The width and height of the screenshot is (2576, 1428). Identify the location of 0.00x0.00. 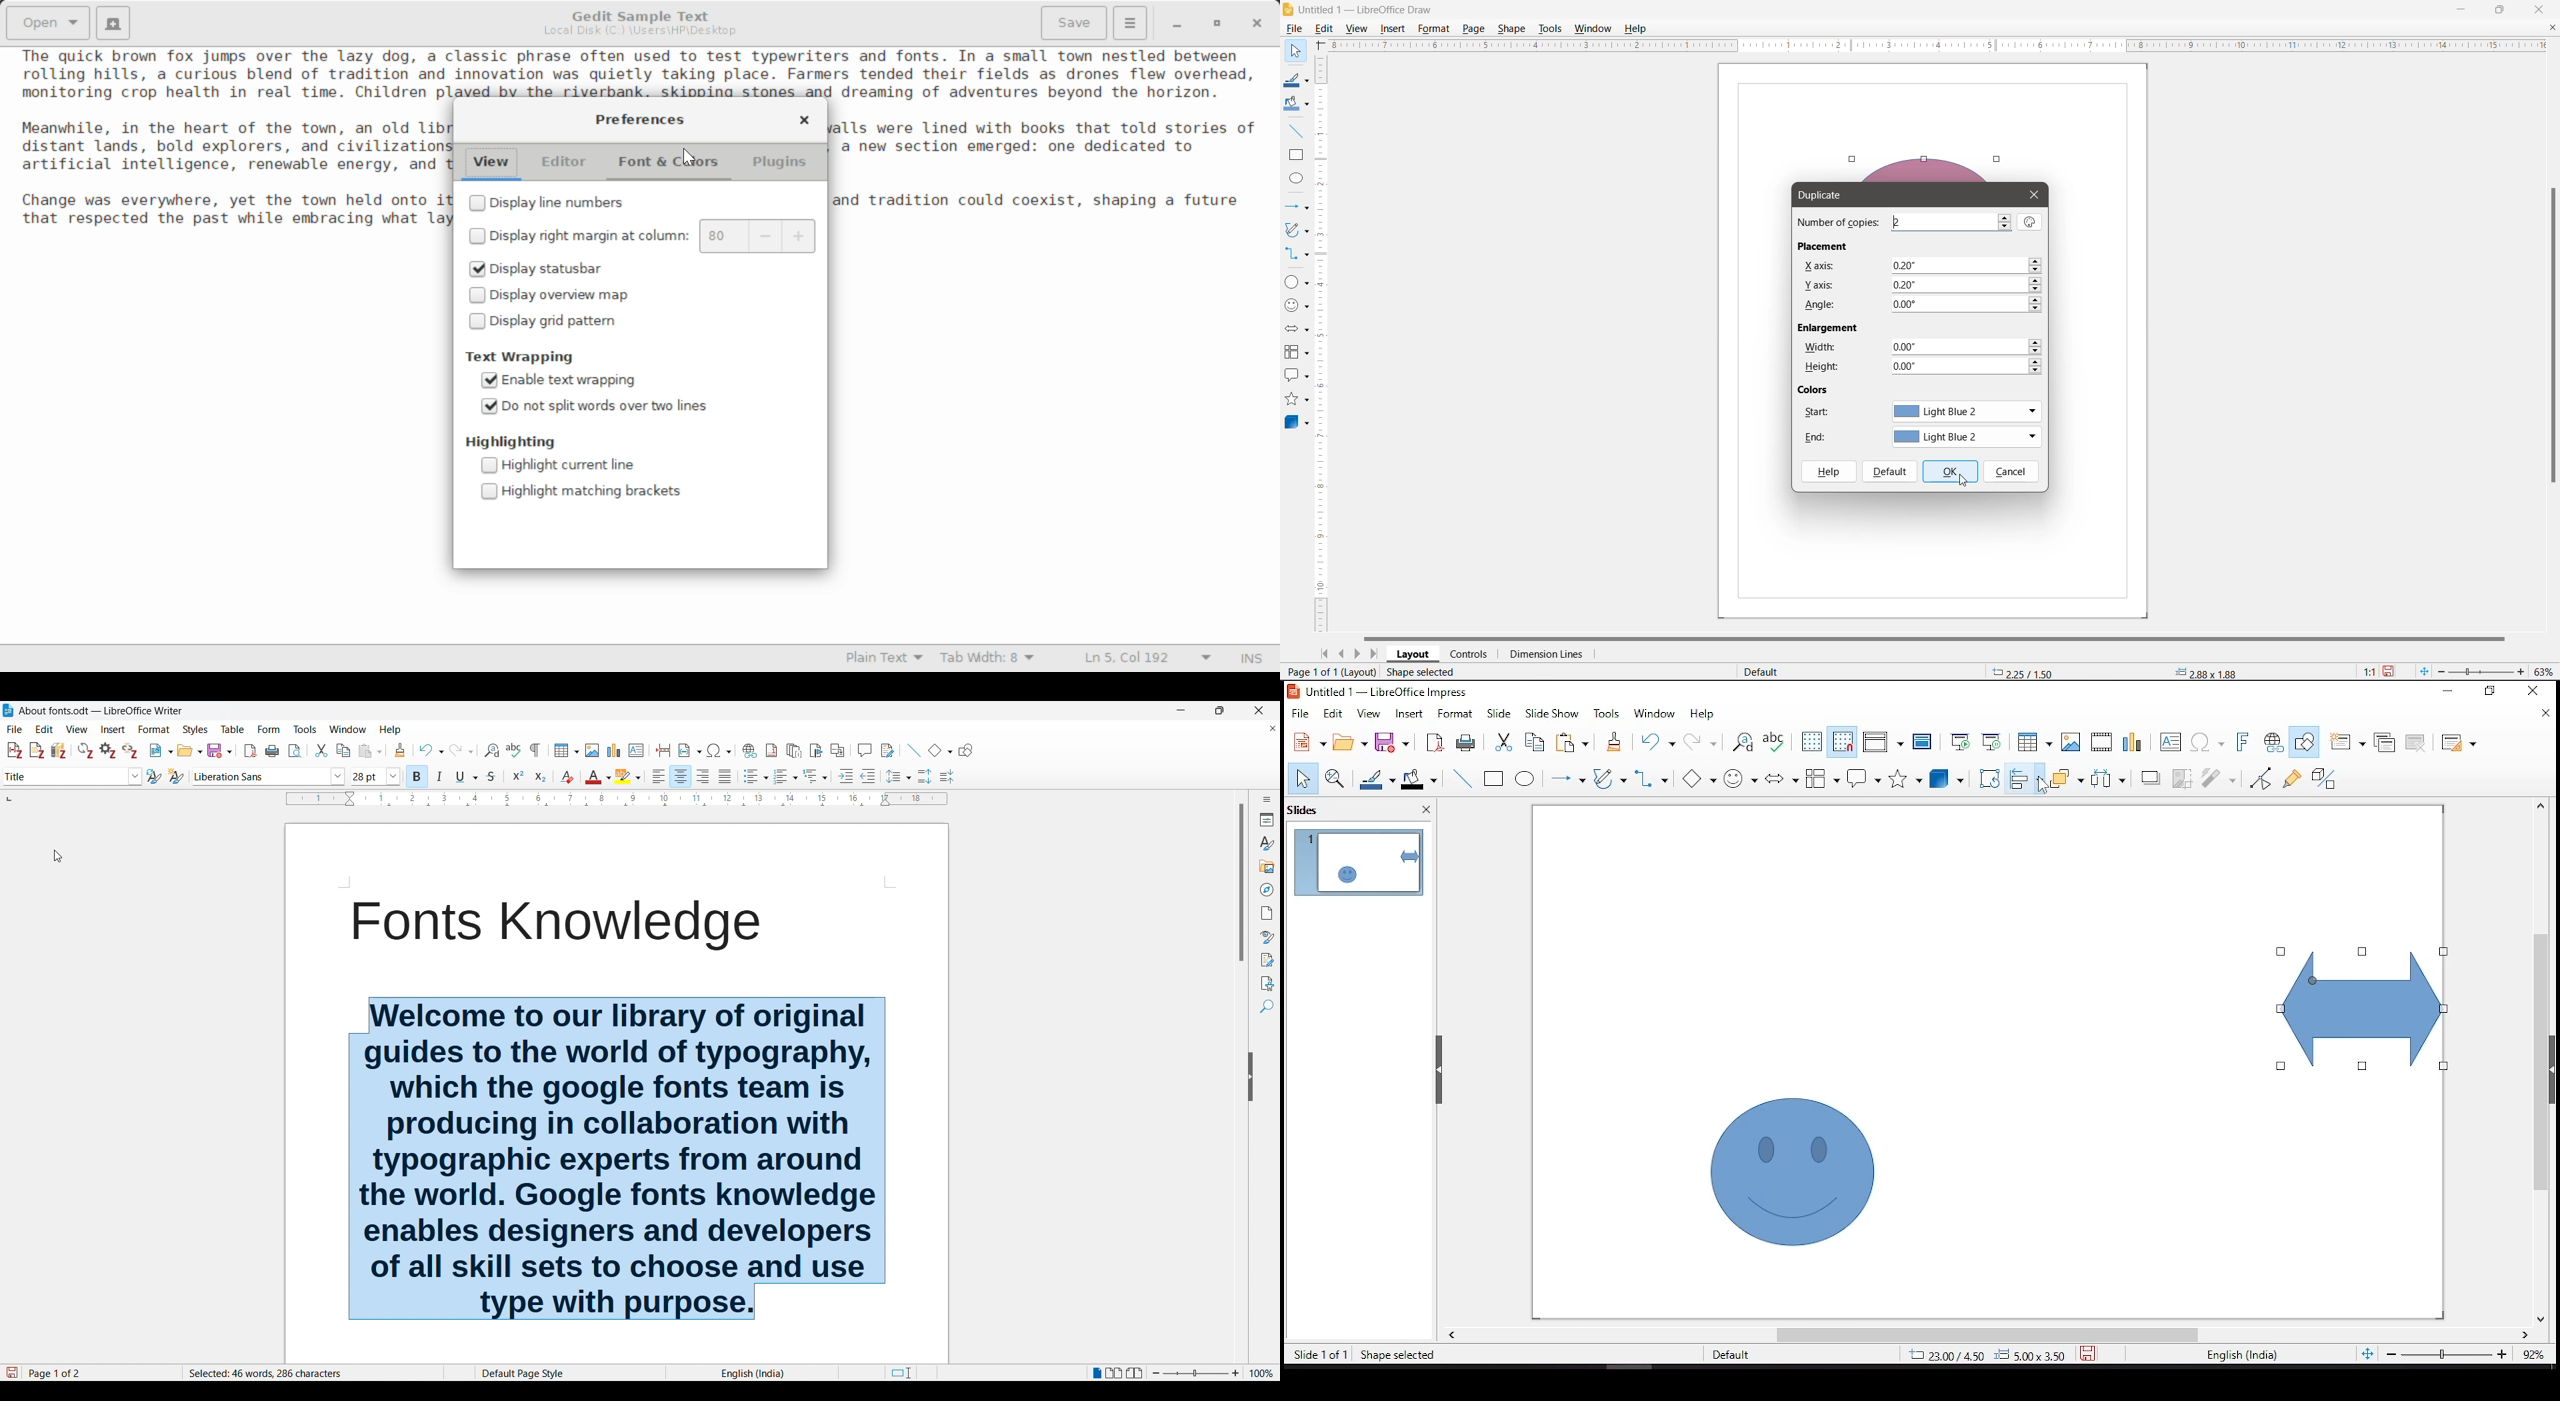
(2029, 1354).